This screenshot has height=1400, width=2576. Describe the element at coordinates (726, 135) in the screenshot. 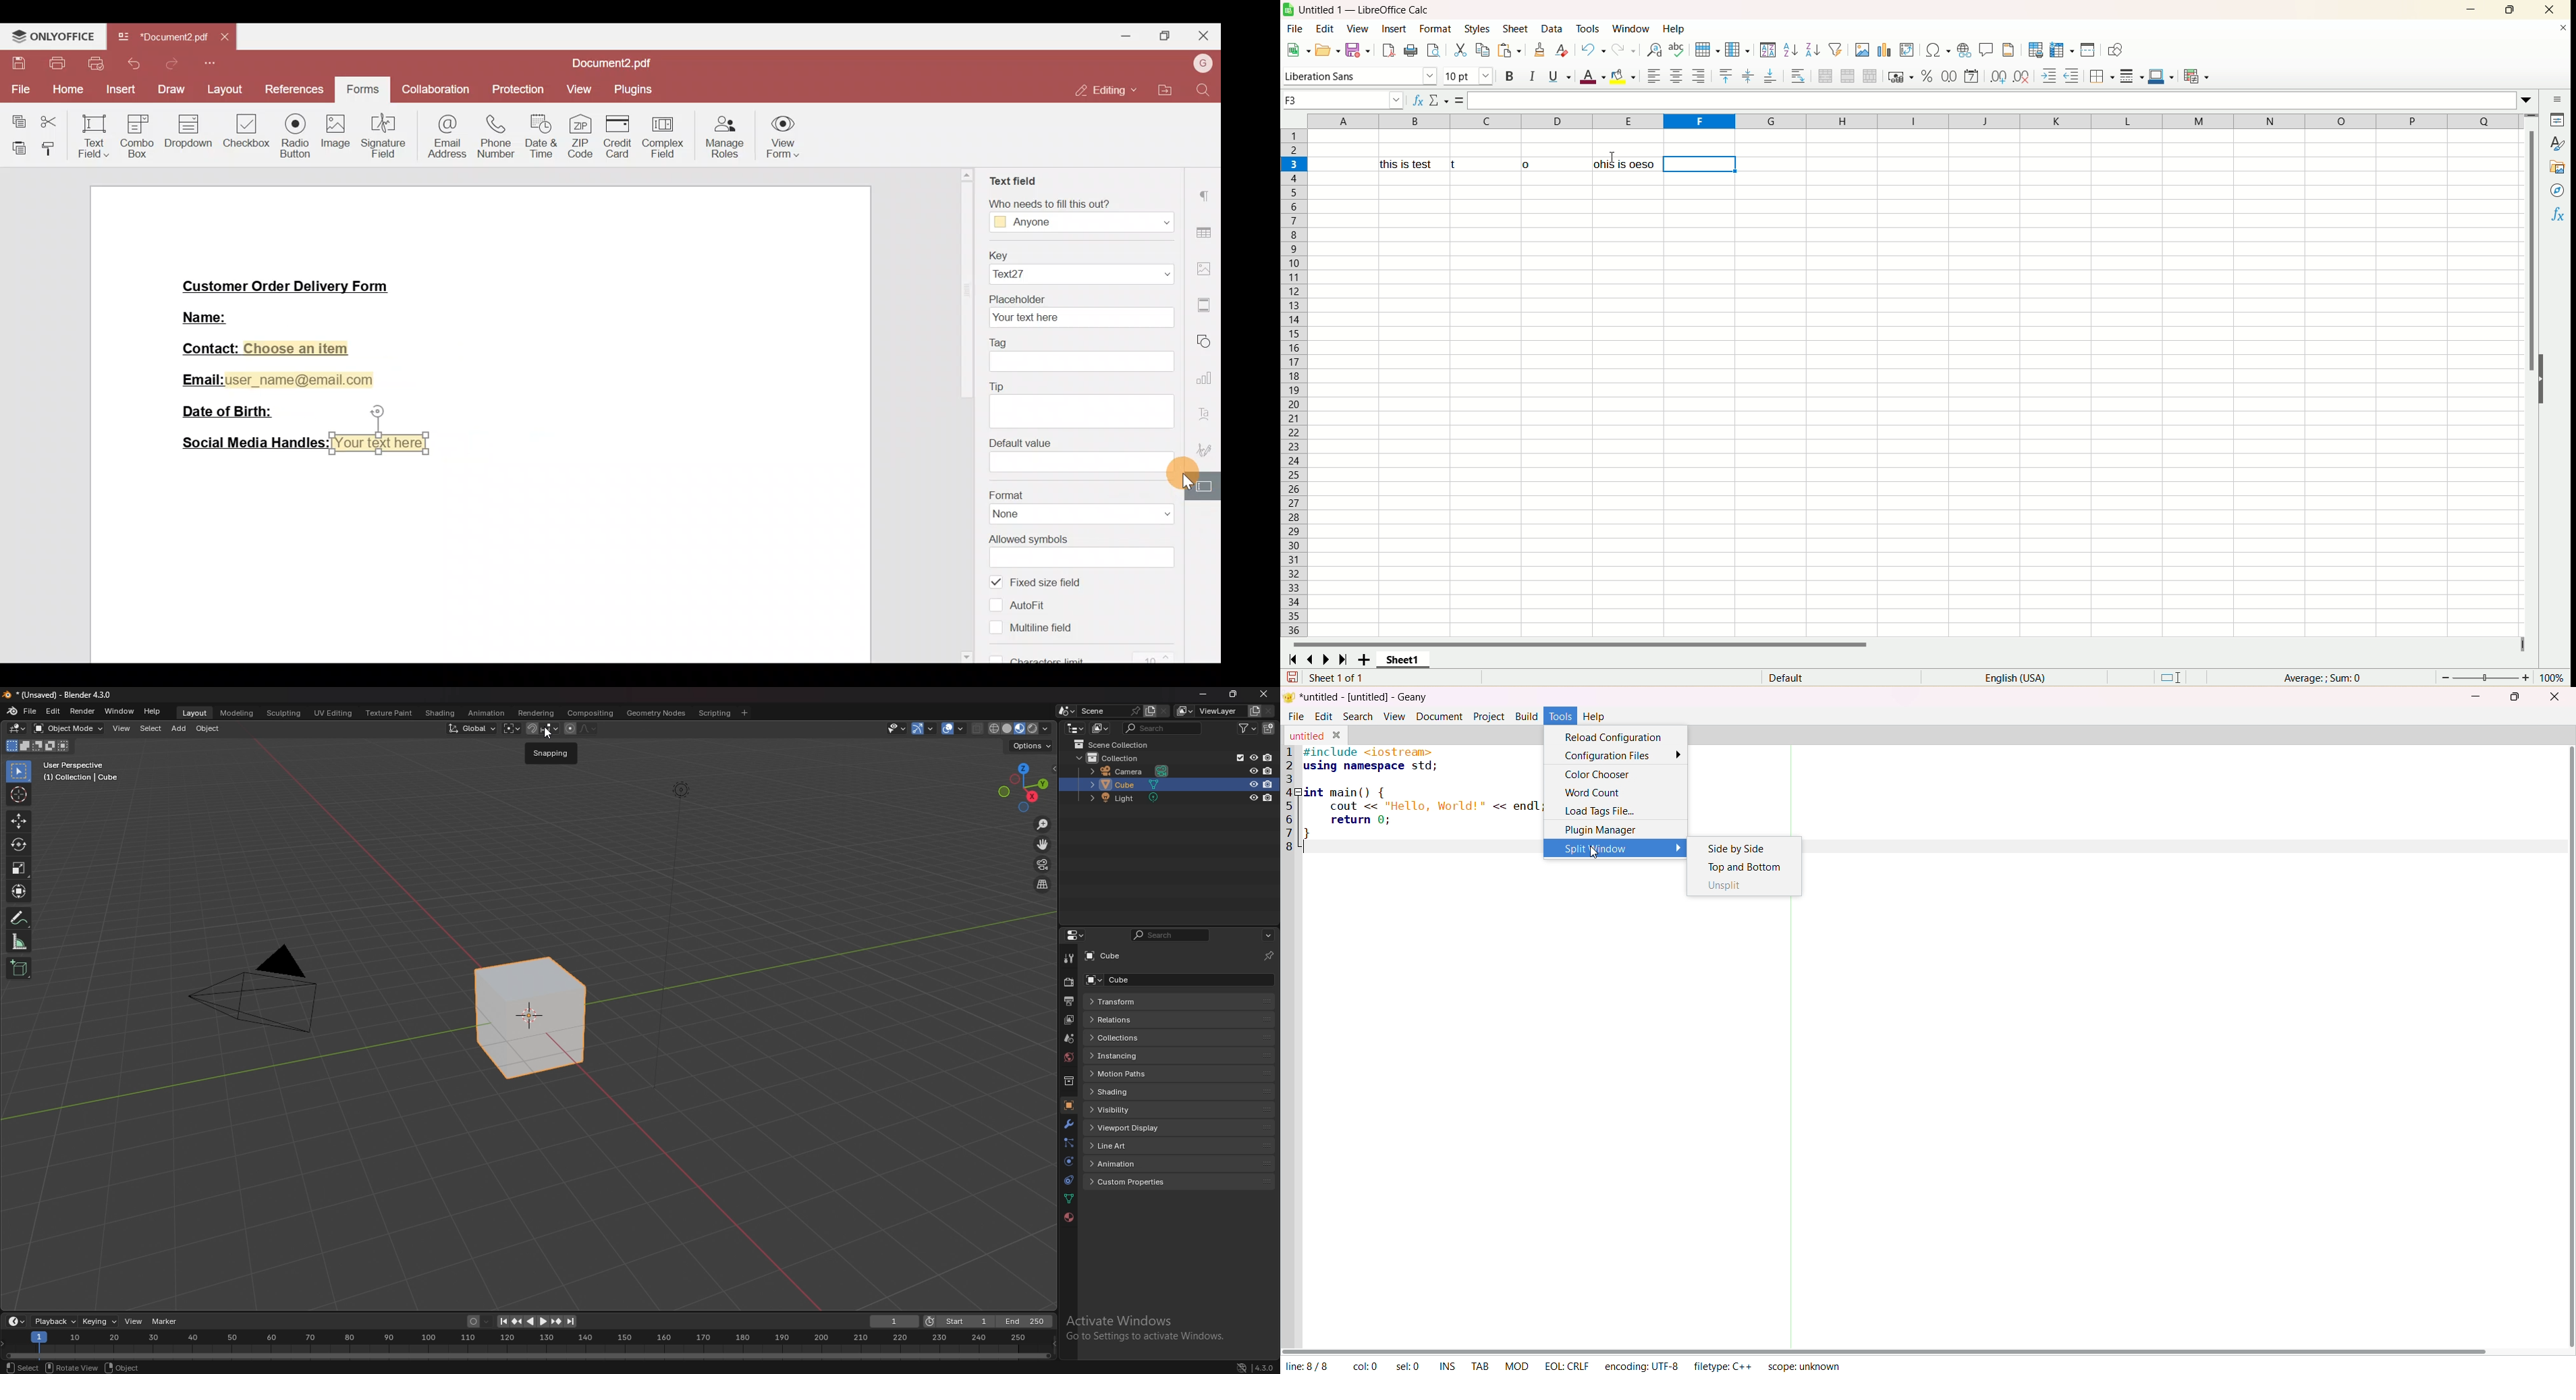

I see `Manage roles` at that location.